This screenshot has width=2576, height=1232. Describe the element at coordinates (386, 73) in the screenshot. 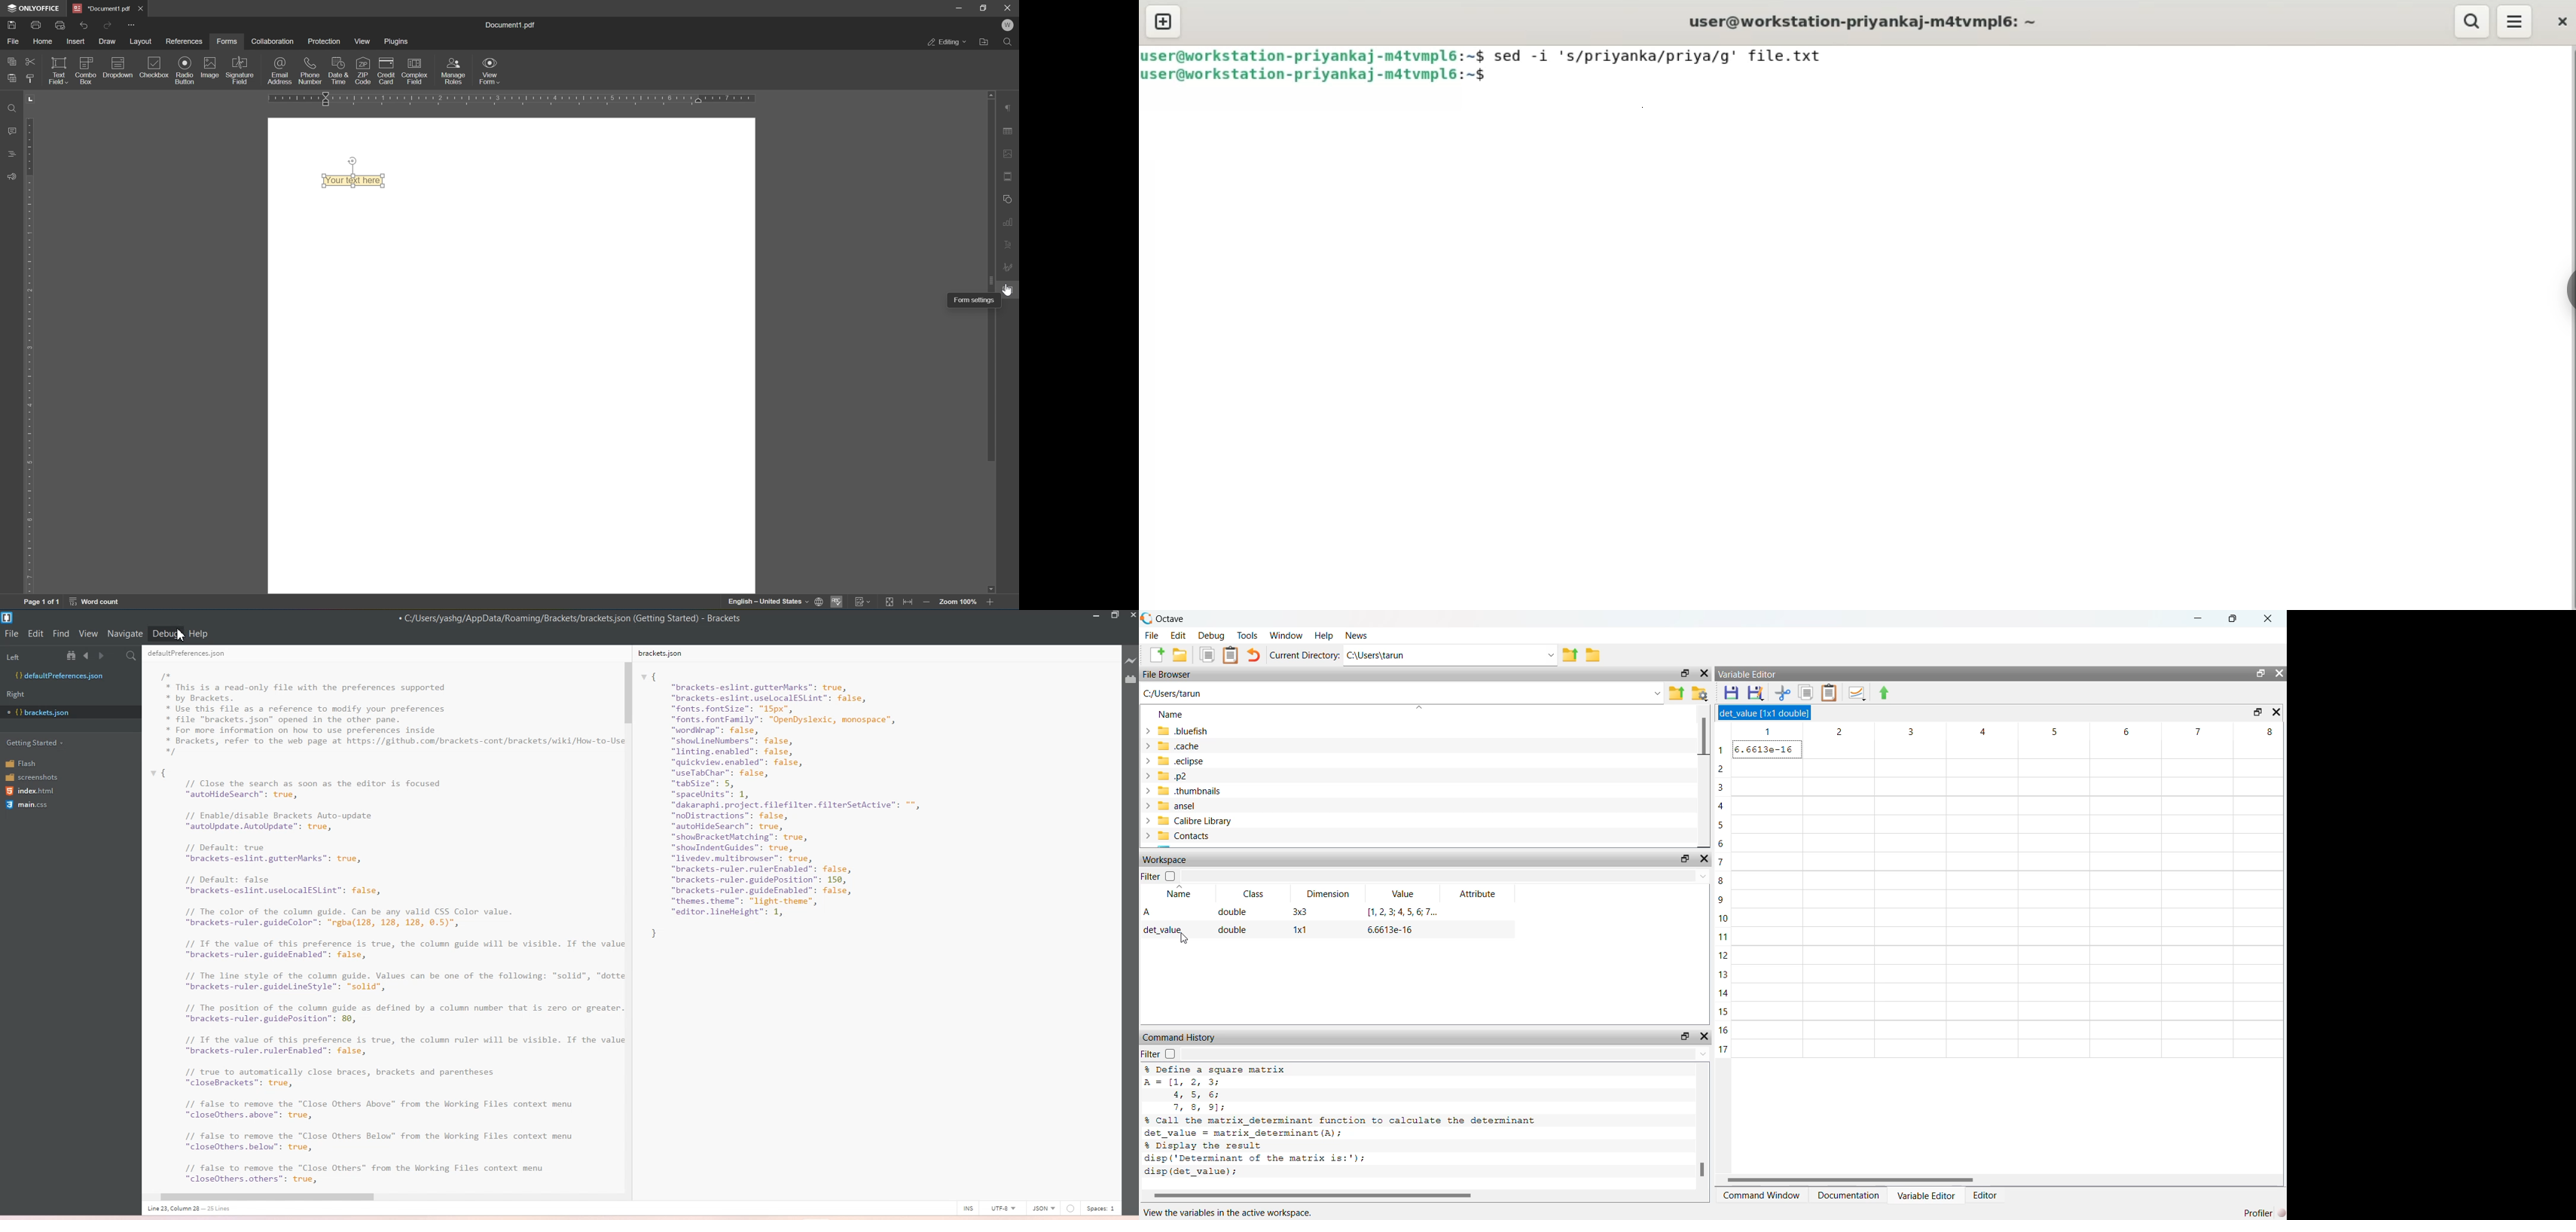

I see `credit card` at that location.